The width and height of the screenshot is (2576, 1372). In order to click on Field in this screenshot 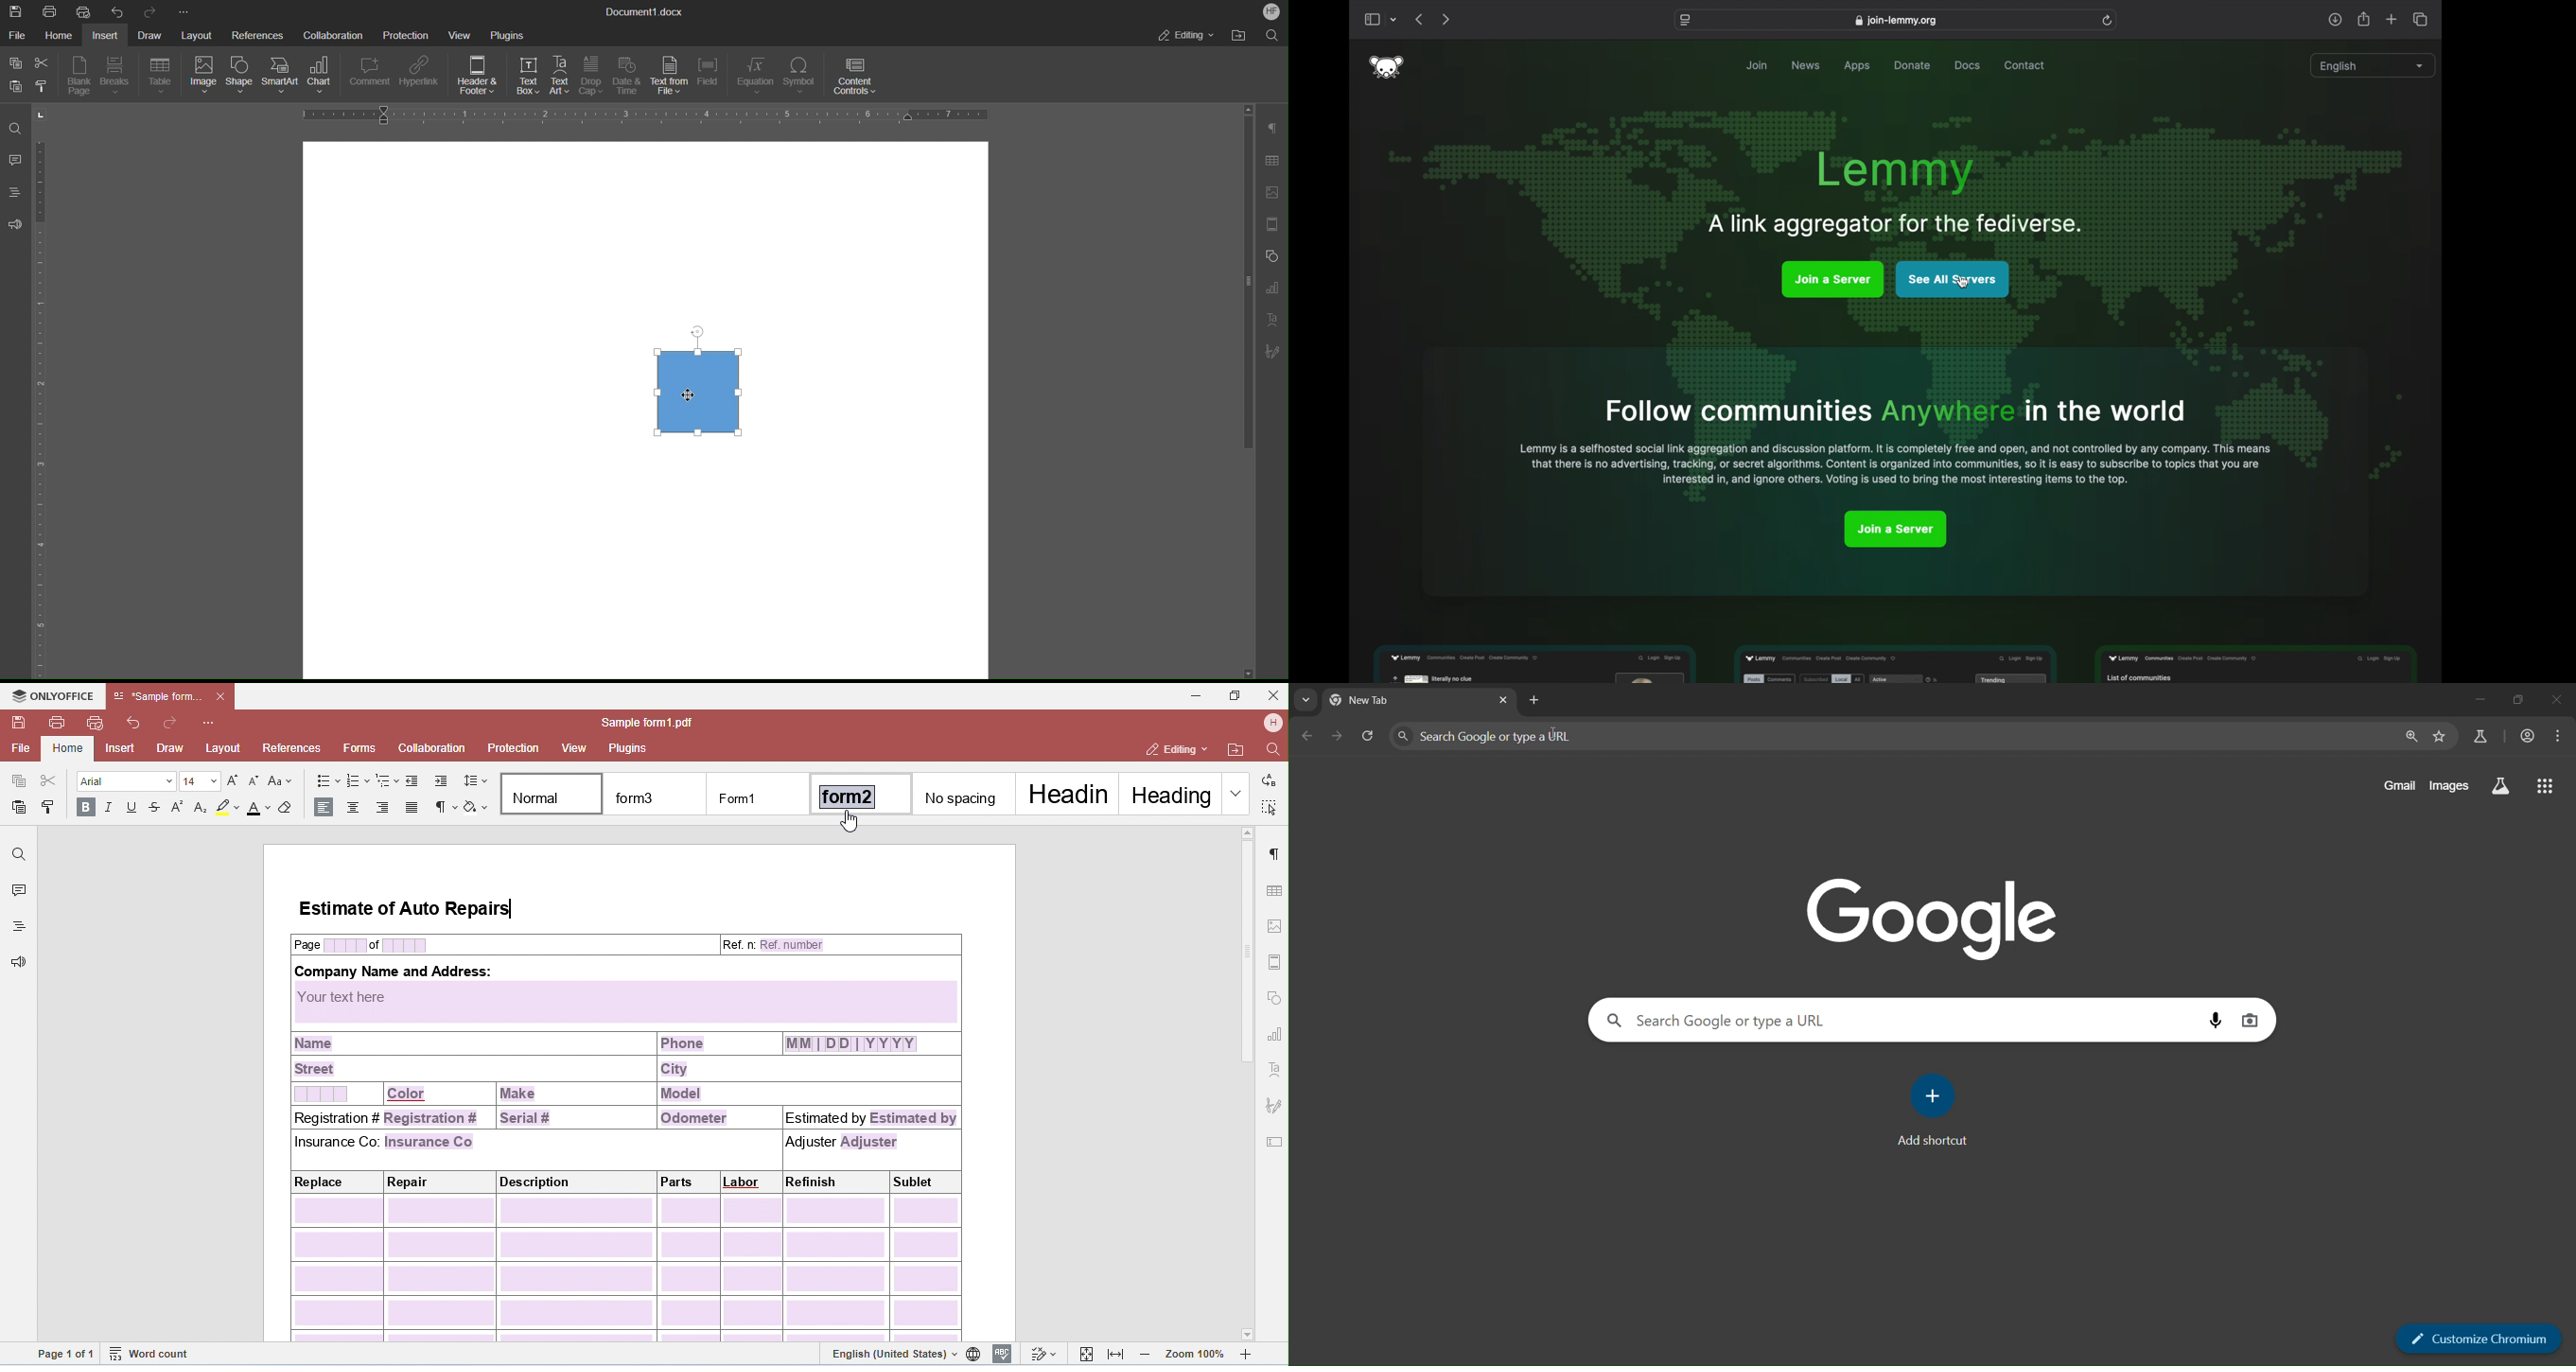, I will do `click(713, 77)`.